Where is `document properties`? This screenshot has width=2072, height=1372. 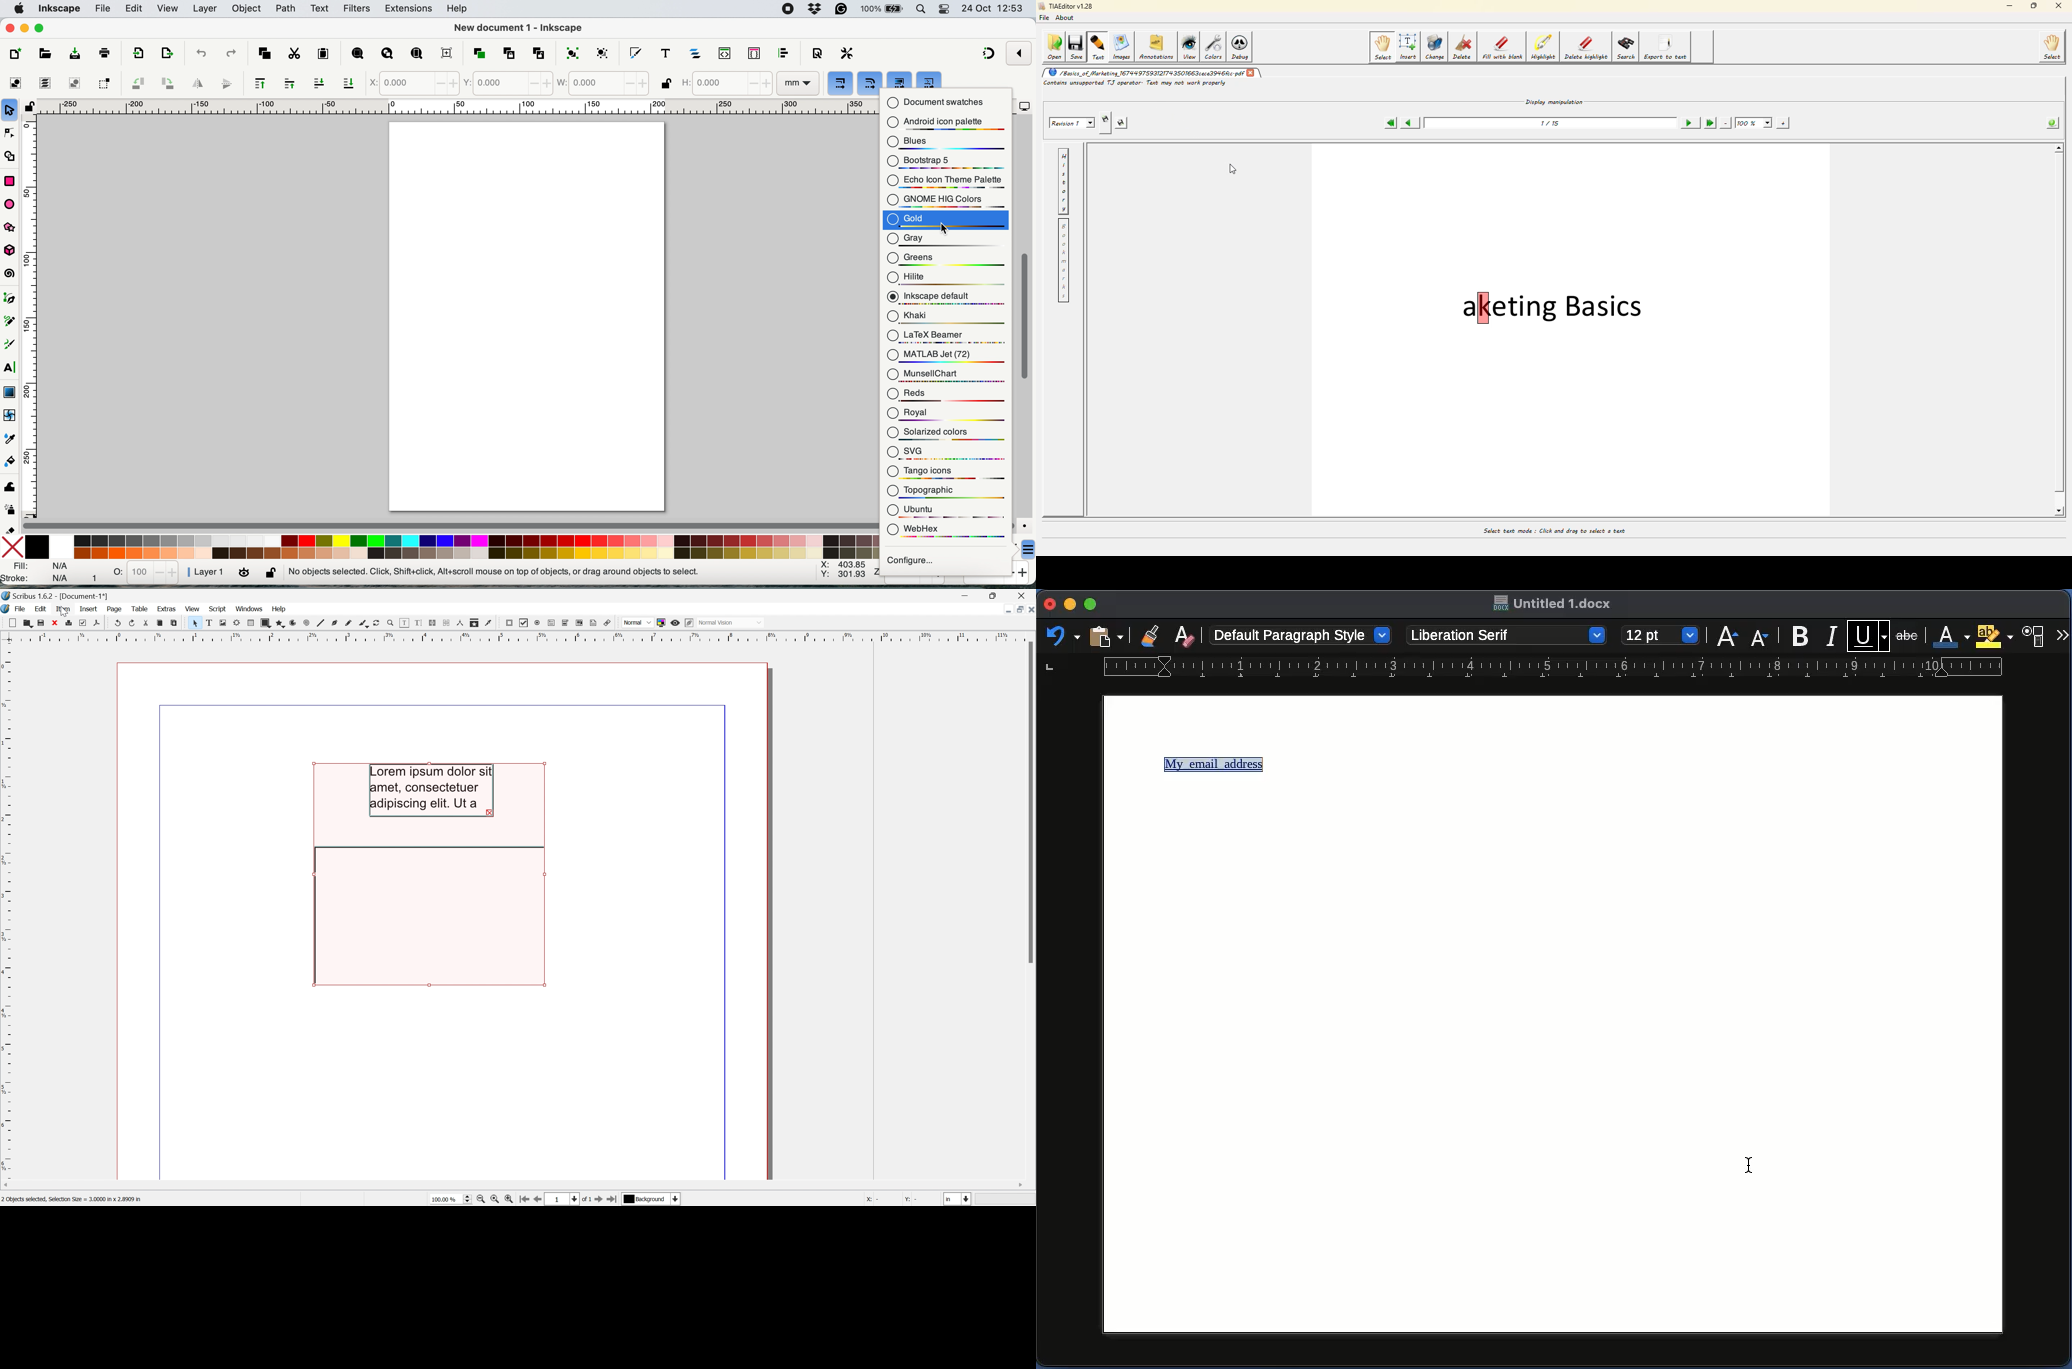
document properties is located at coordinates (817, 53).